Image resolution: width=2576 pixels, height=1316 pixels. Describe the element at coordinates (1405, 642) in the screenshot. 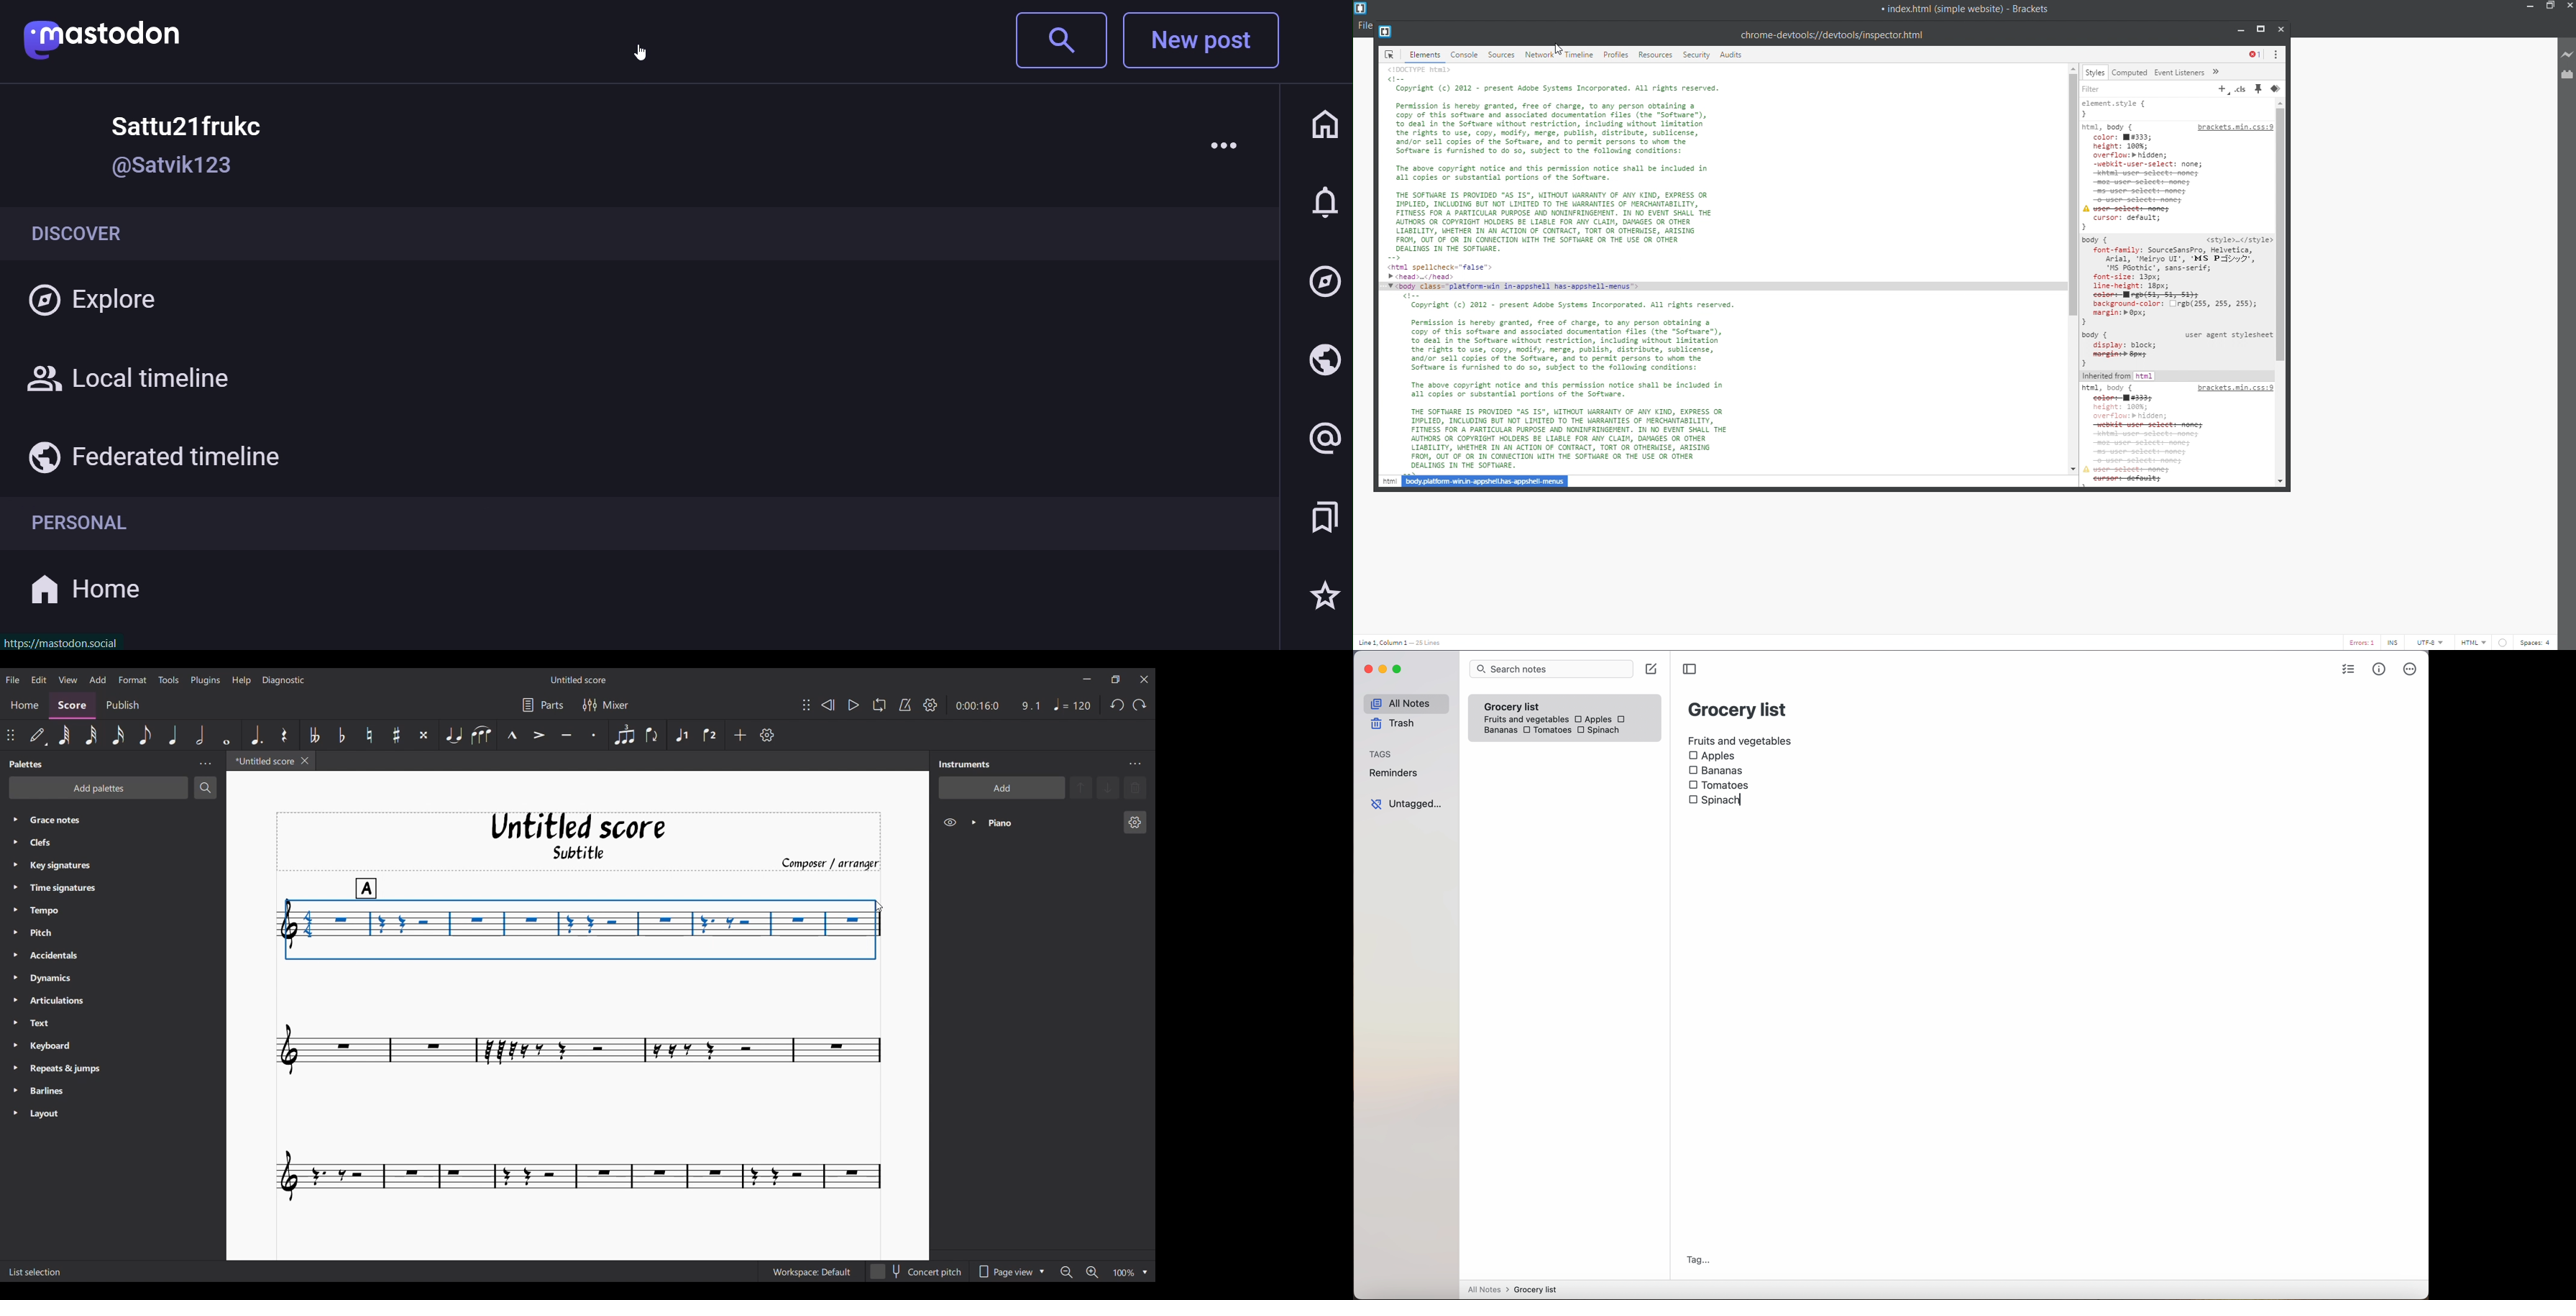

I see `text cursor position` at that location.